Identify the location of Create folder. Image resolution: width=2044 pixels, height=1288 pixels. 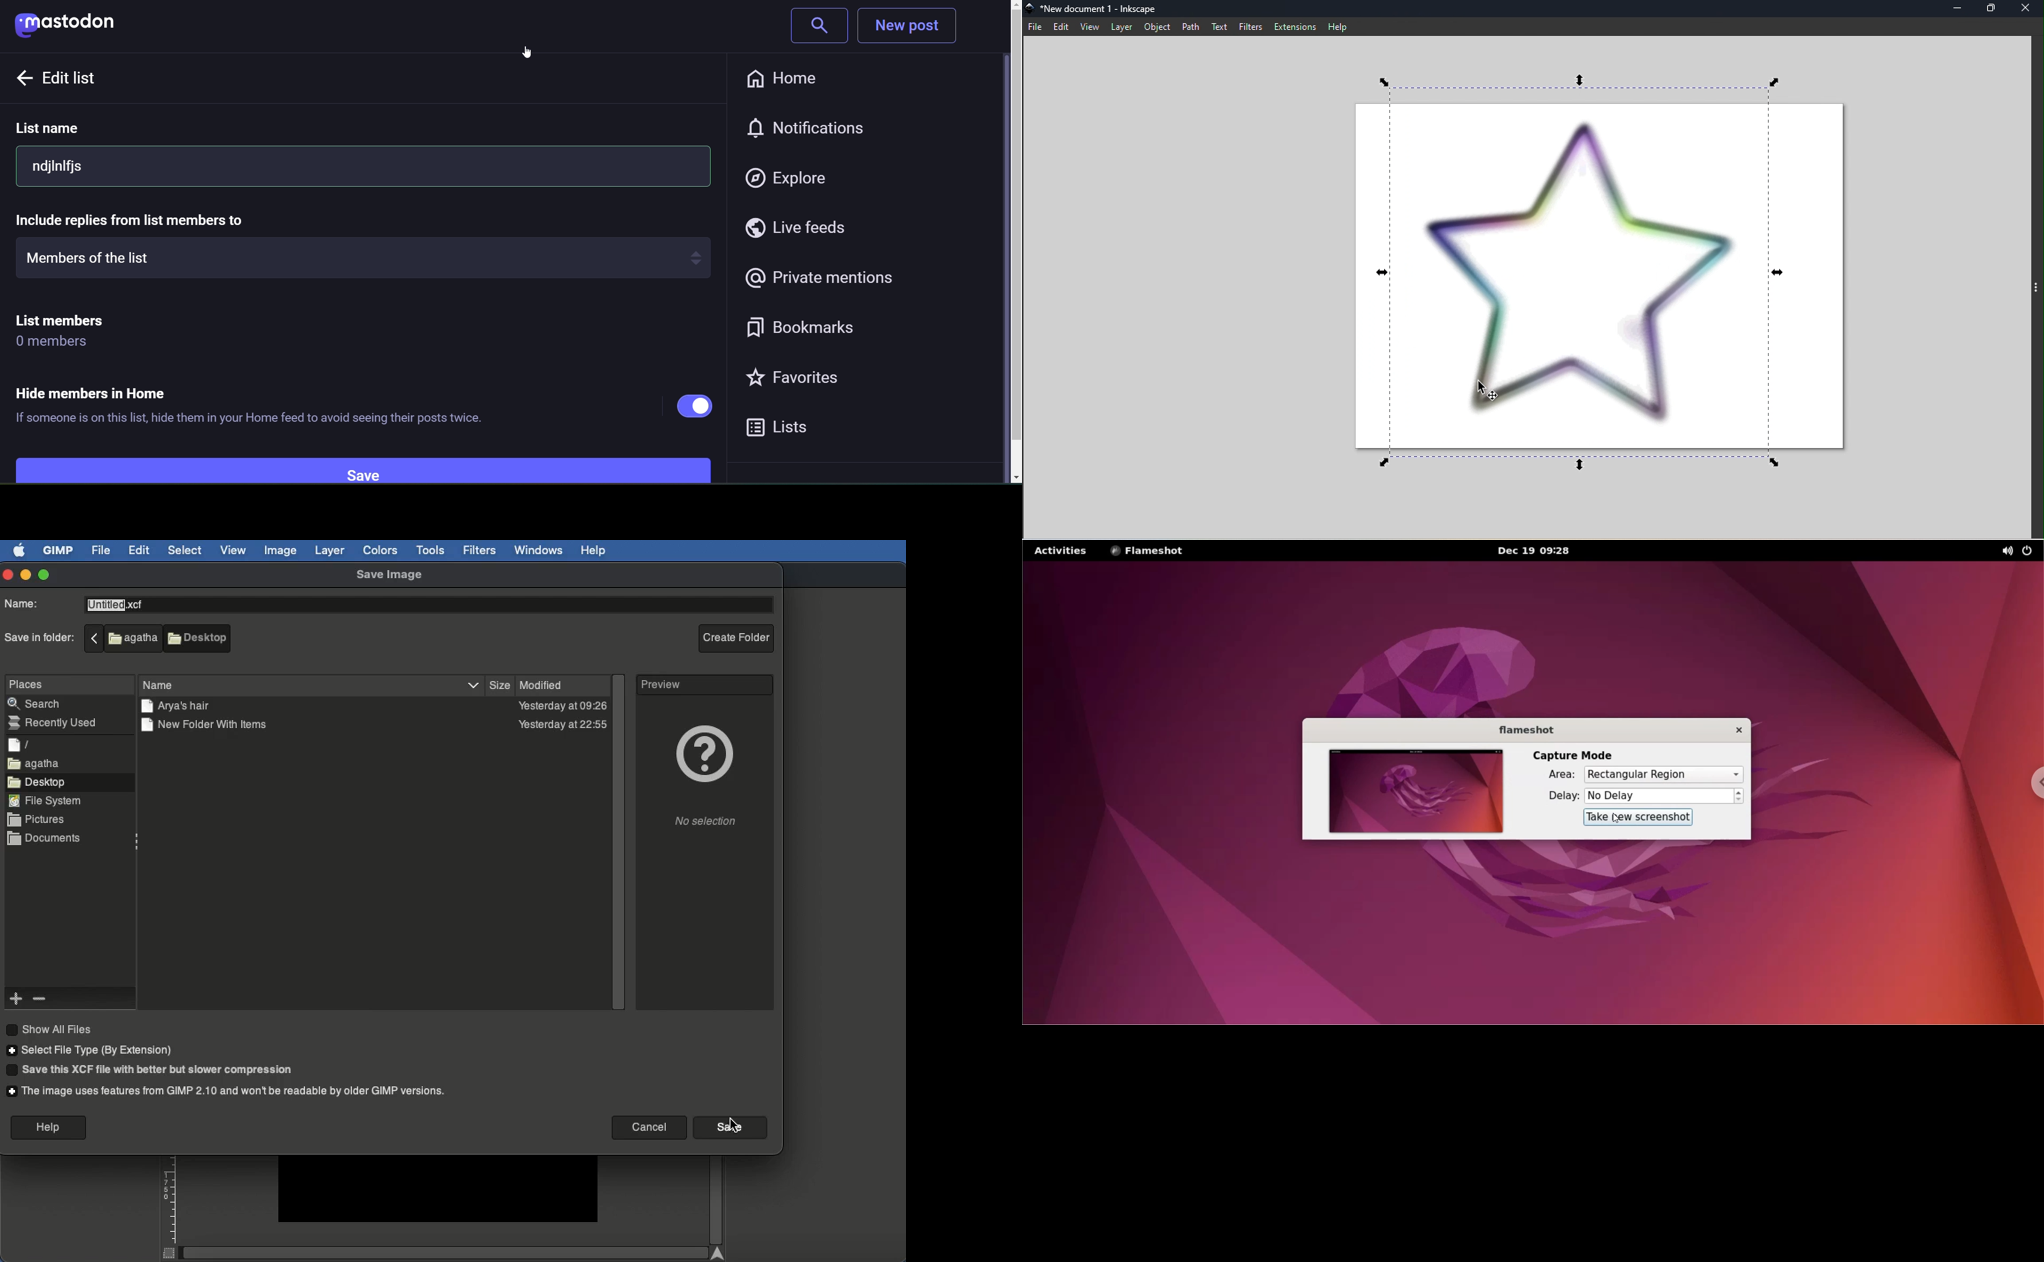
(736, 636).